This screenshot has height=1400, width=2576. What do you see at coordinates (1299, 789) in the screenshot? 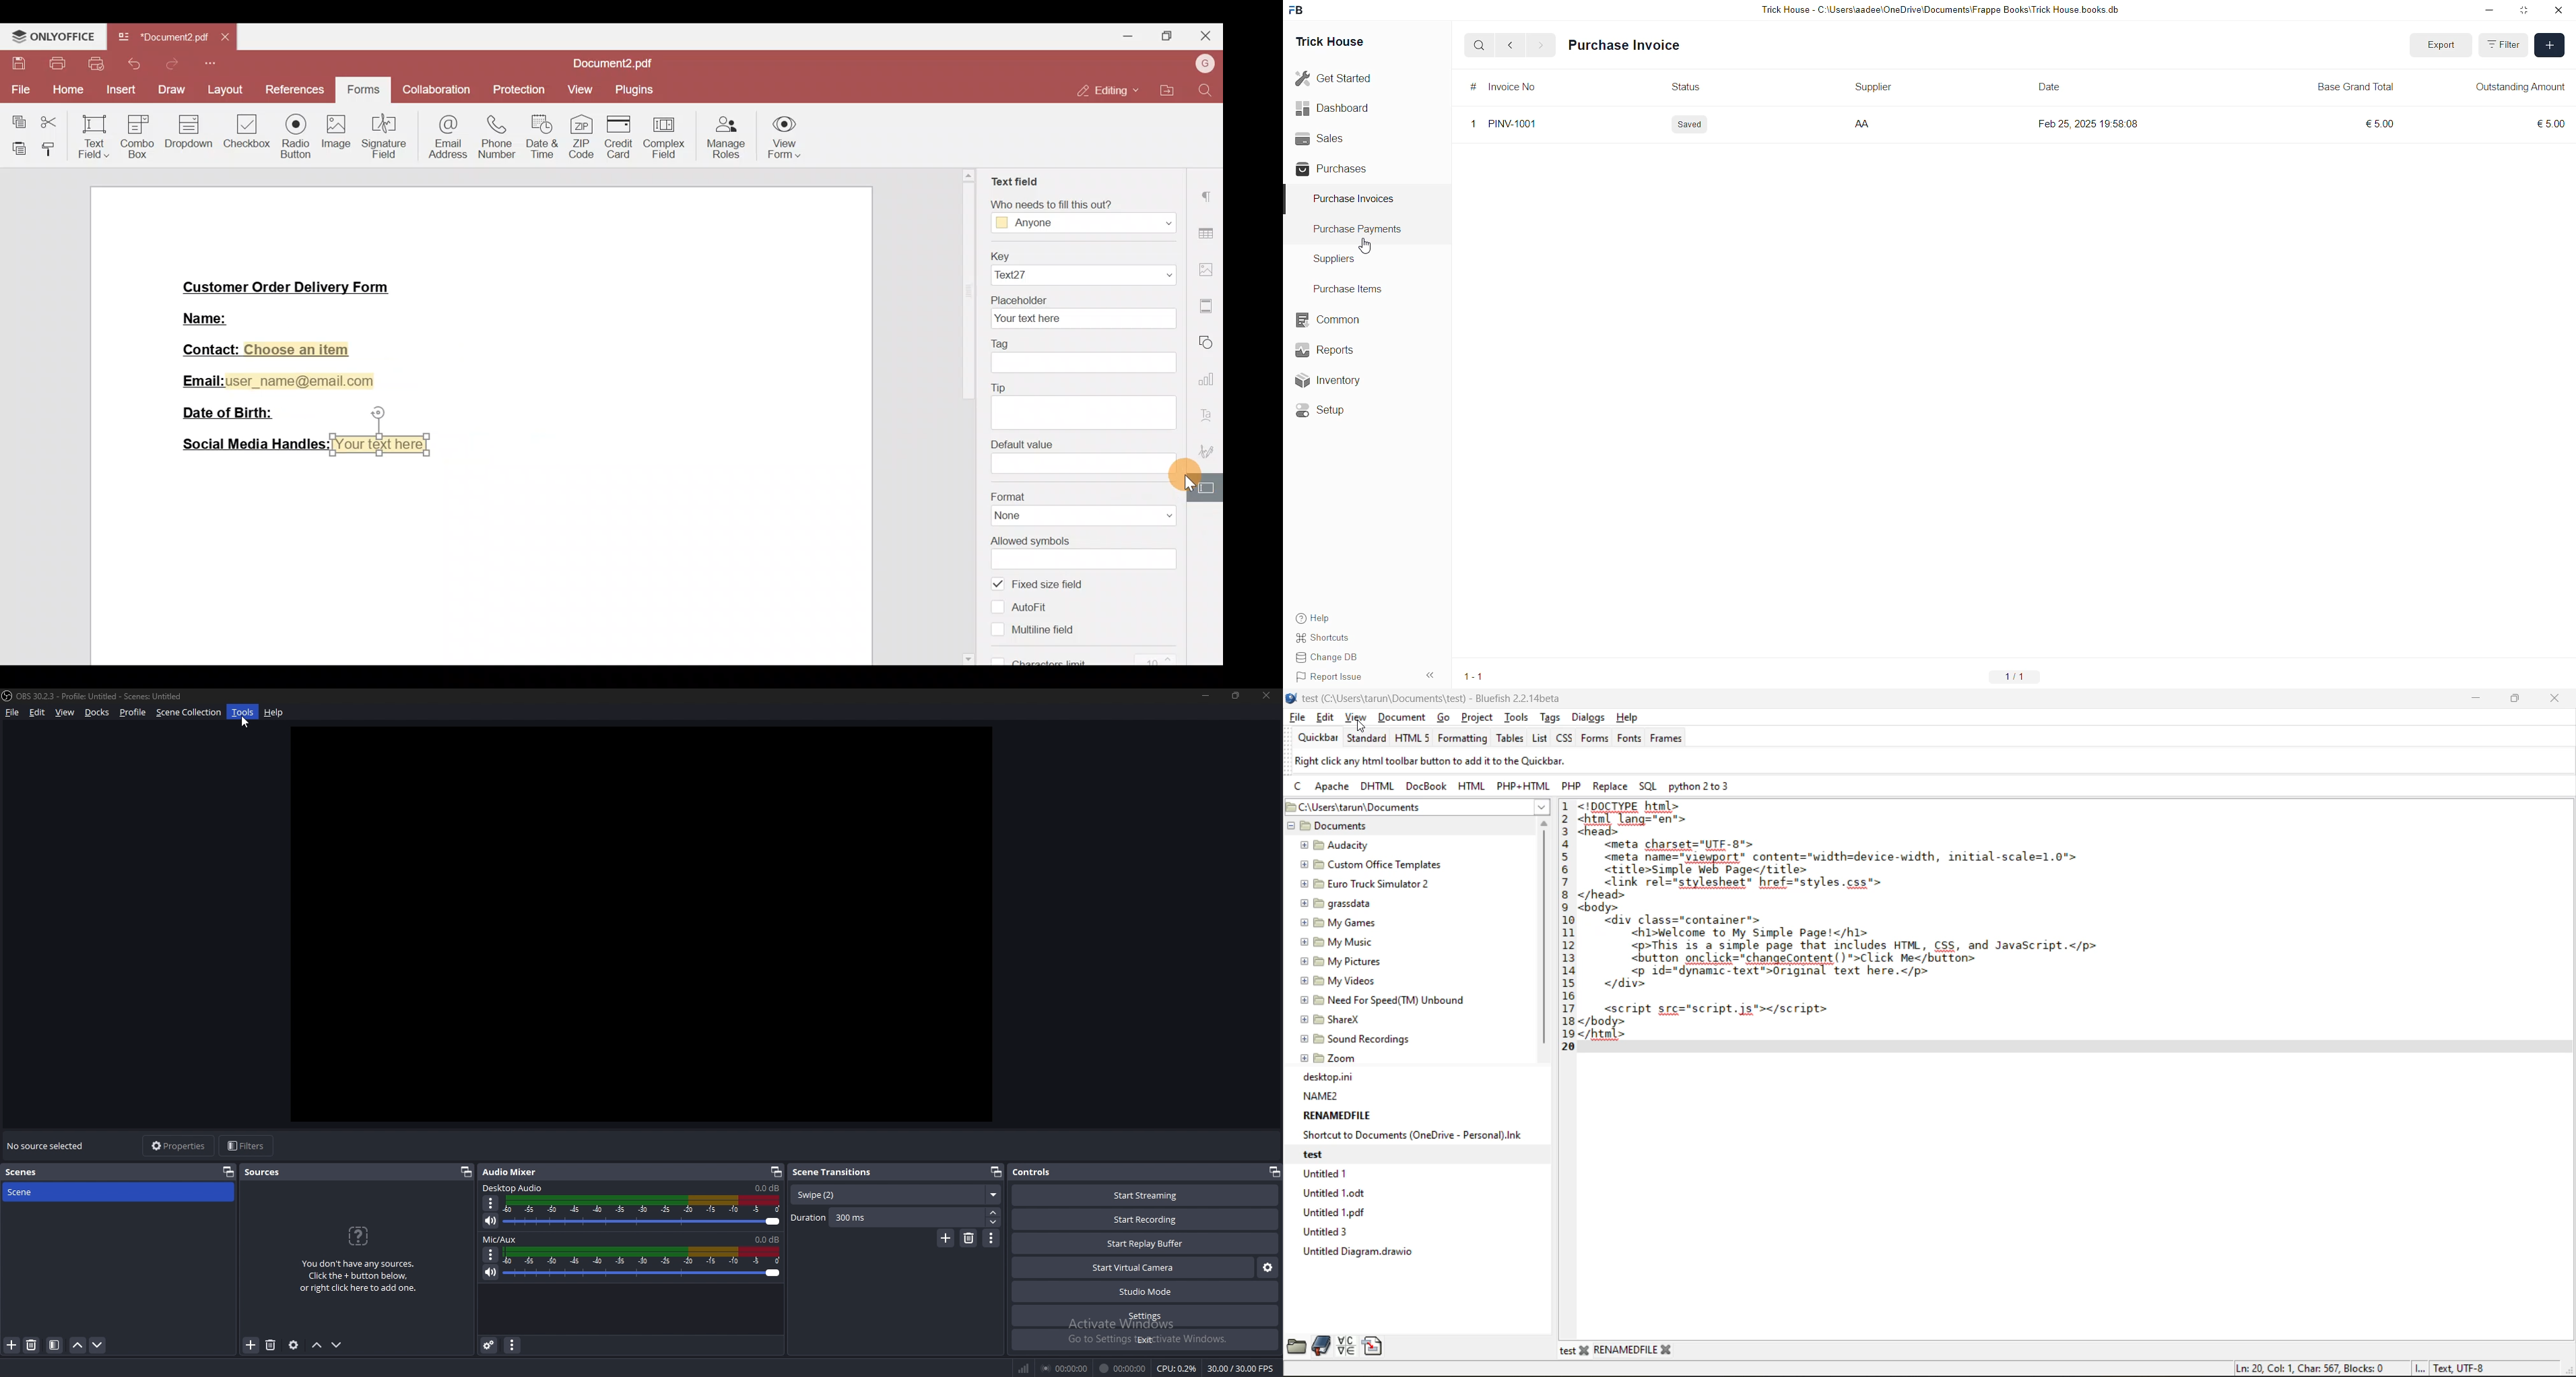
I see `c` at bounding box center [1299, 789].